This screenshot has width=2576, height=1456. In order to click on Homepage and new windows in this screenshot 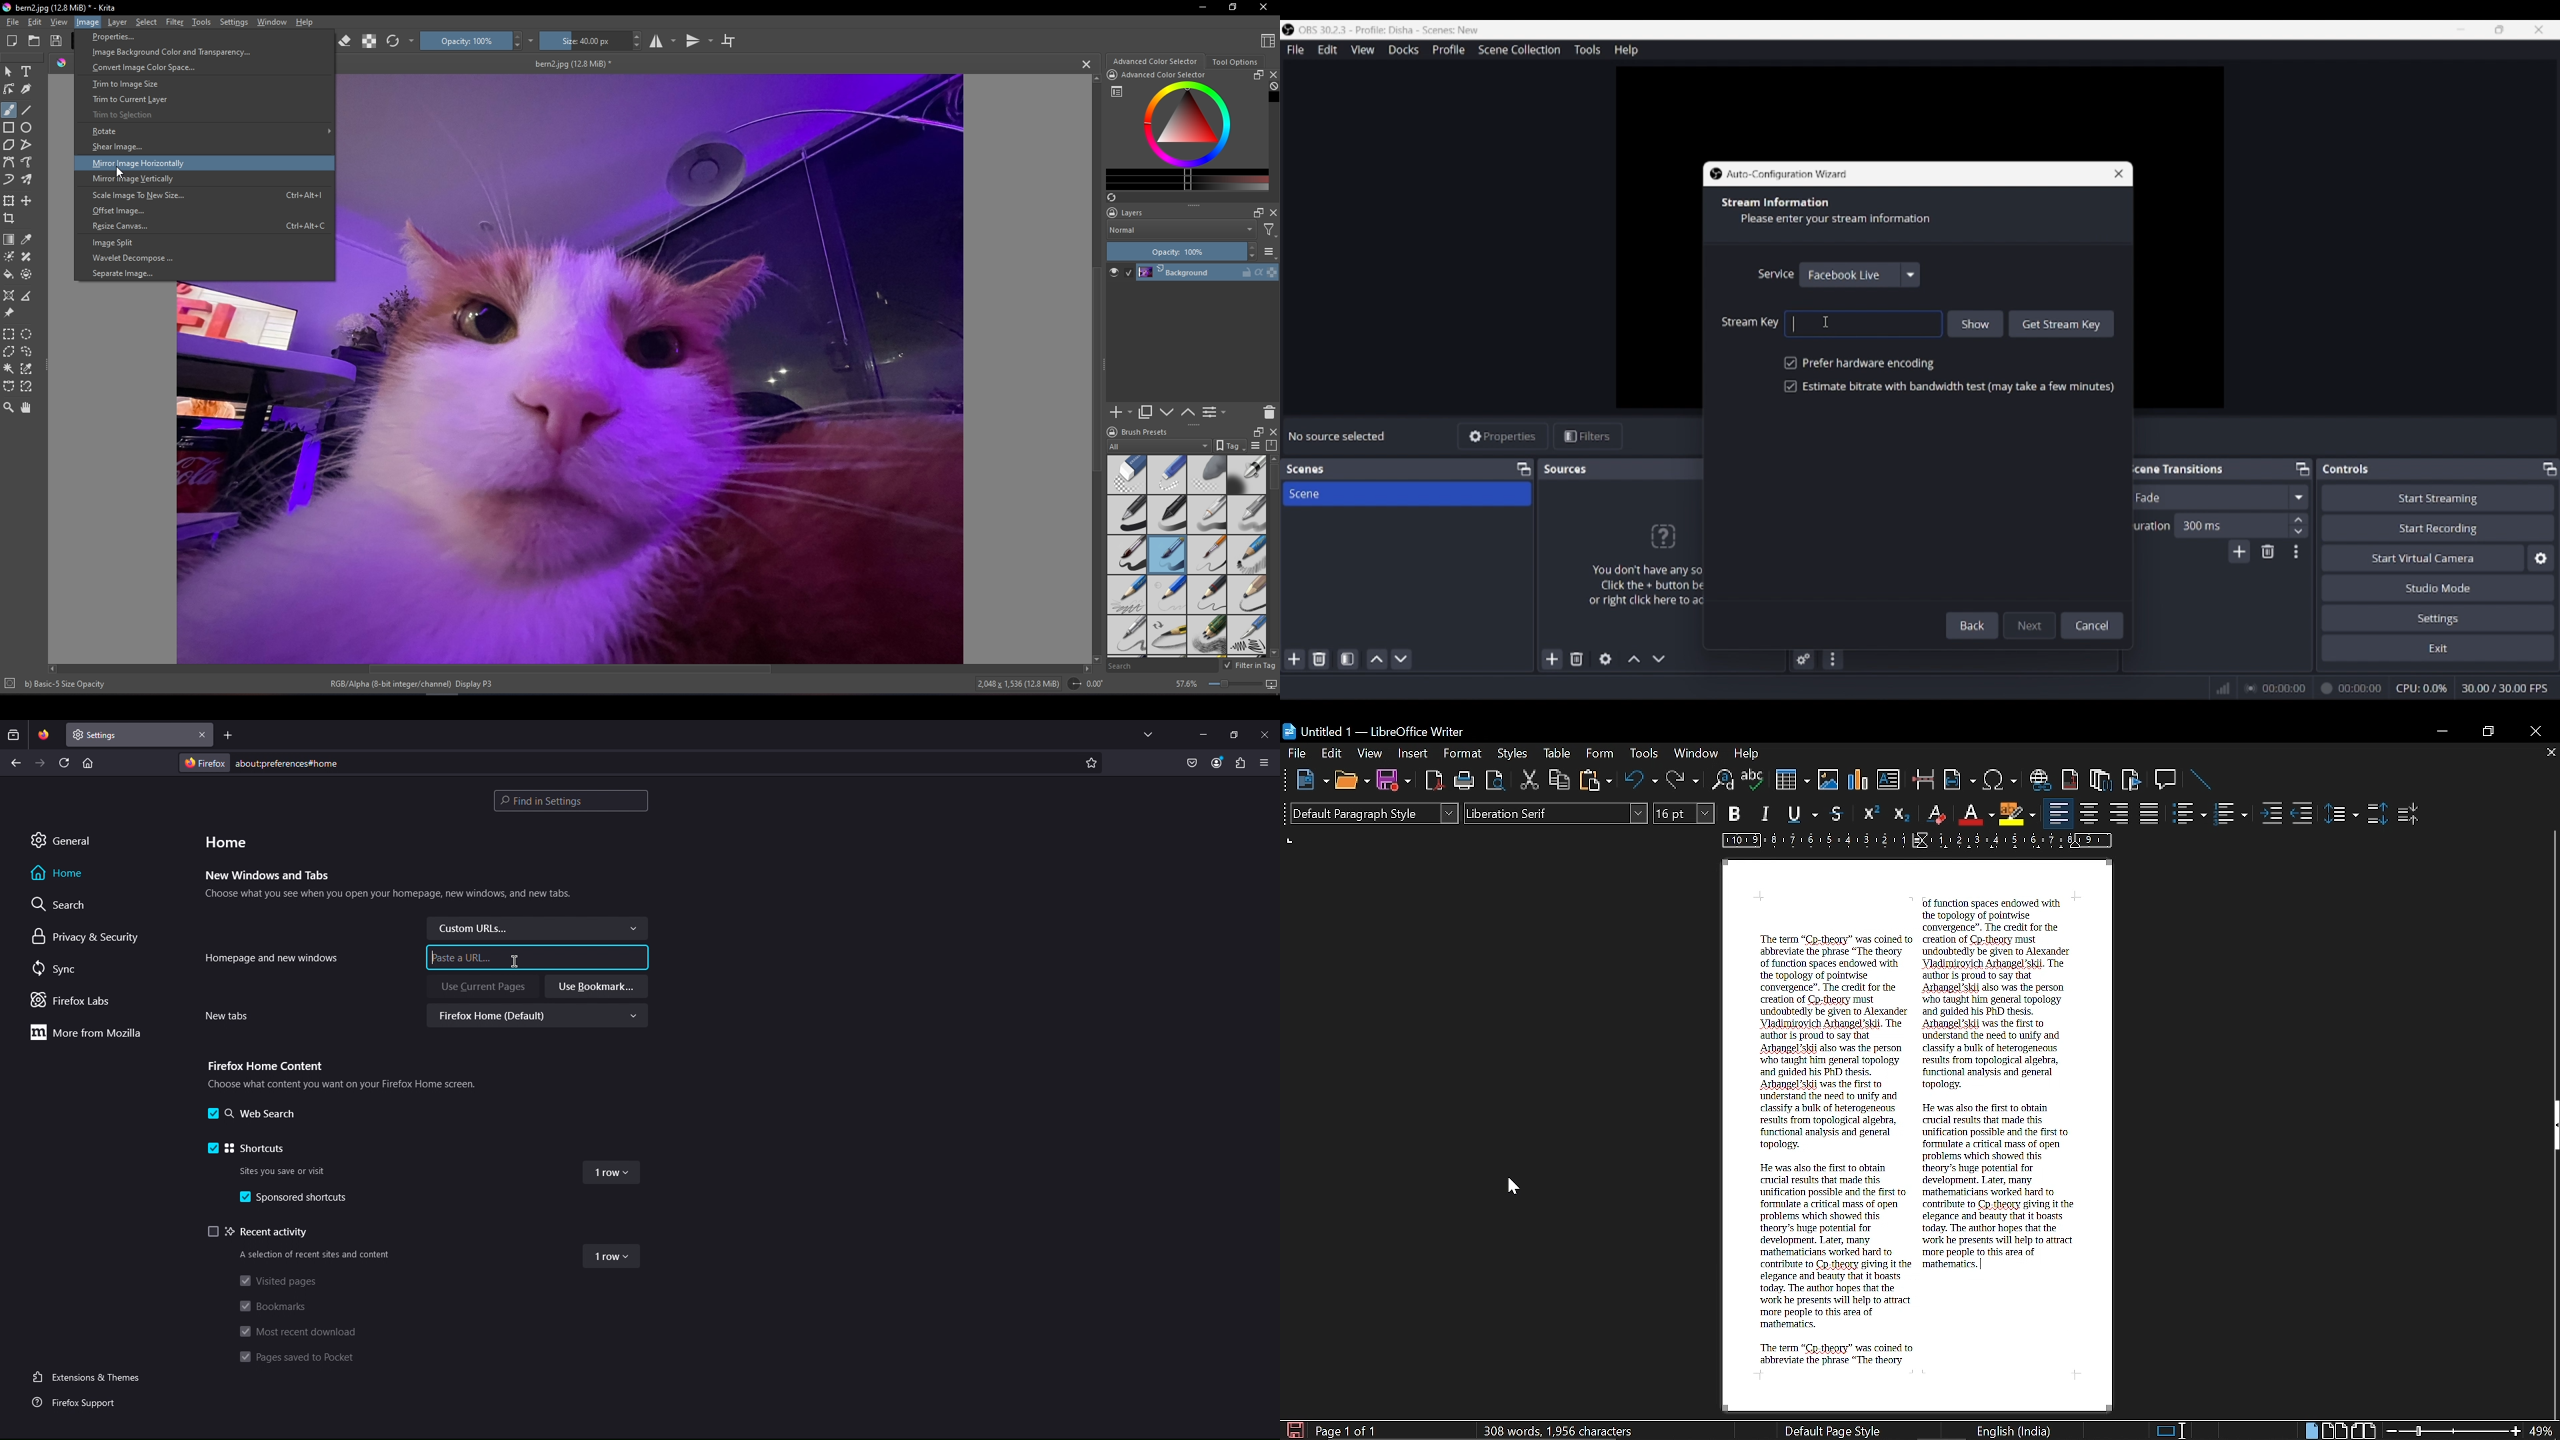, I will do `click(272, 957)`.